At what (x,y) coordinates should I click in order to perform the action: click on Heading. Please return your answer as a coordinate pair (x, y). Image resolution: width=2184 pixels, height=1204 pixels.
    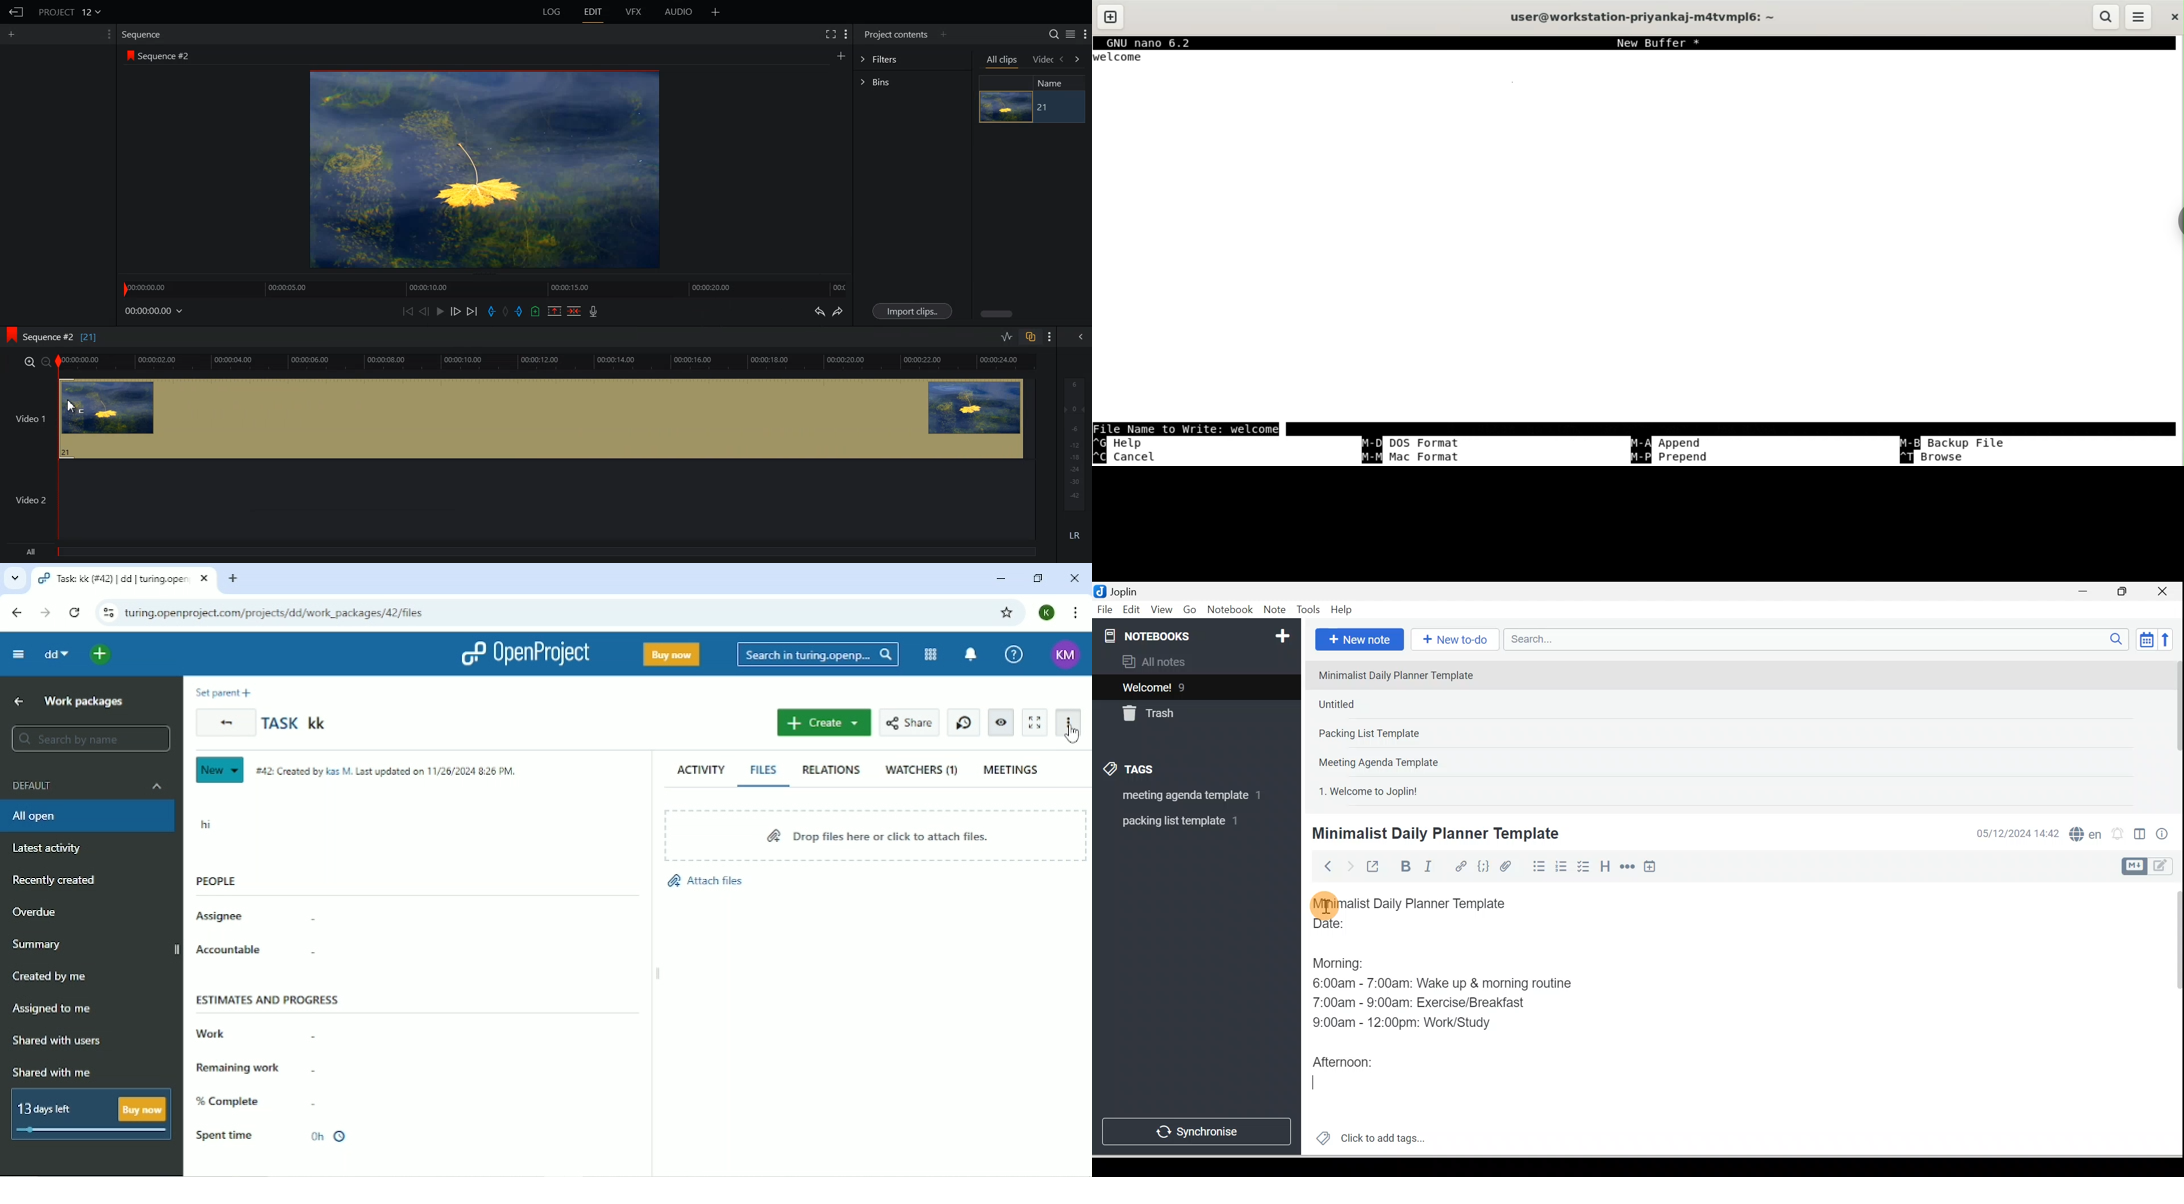
    Looking at the image, I should click on (1605, 865).